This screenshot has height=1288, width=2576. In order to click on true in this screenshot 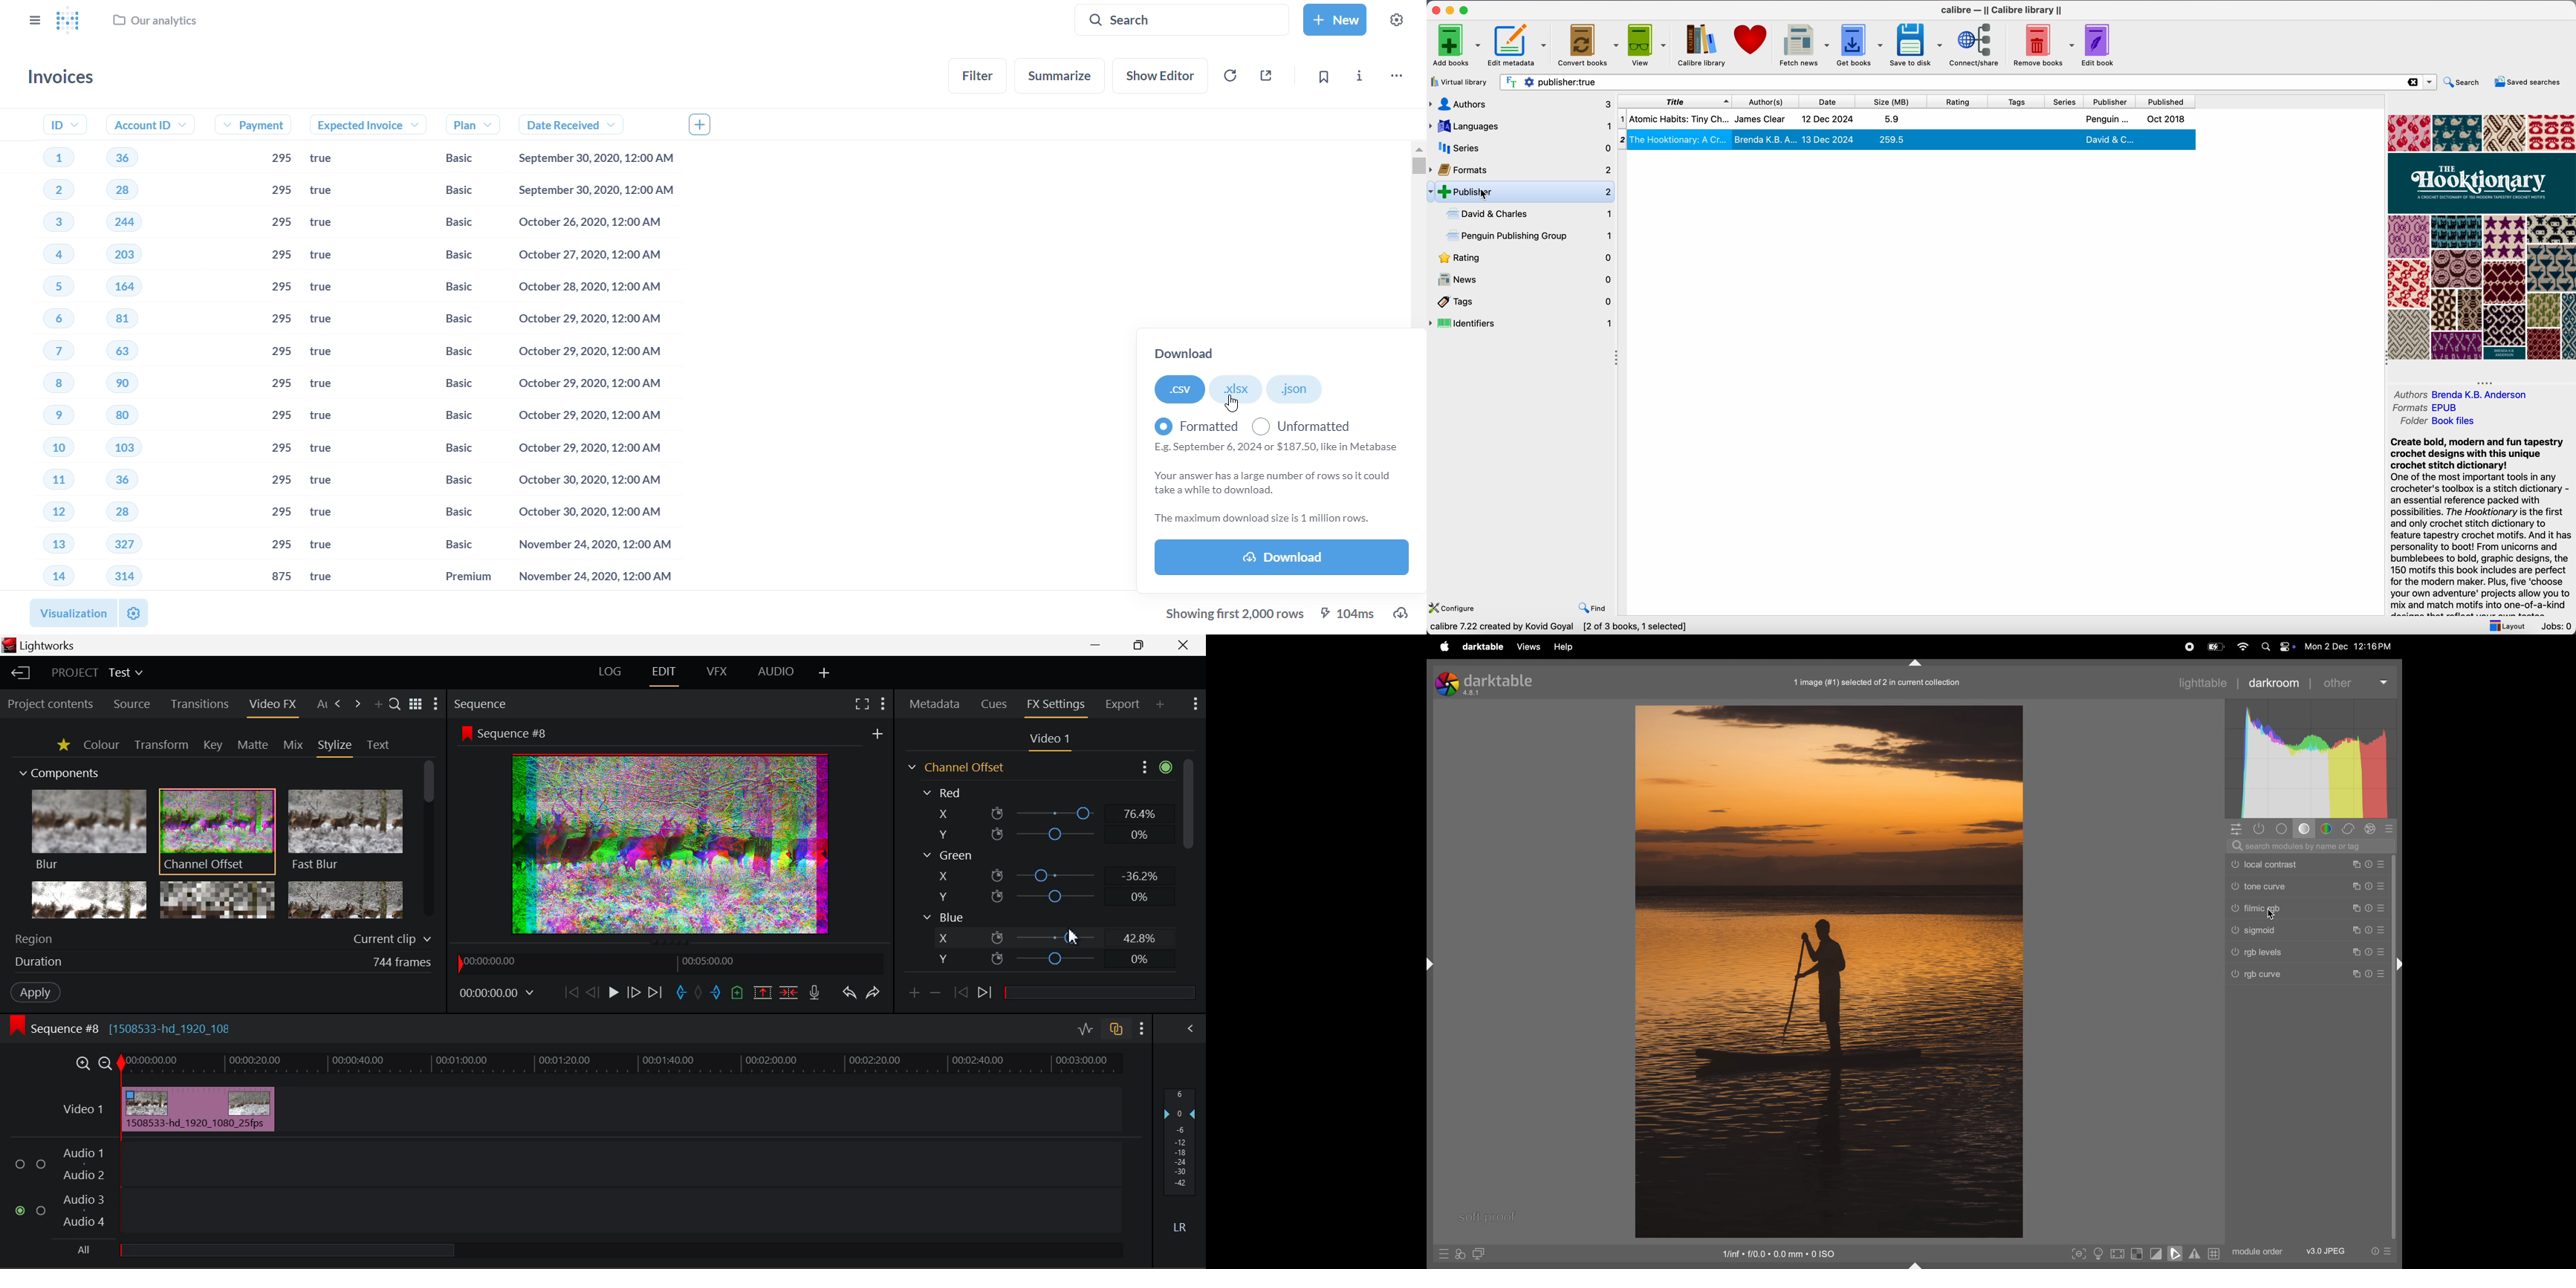, I will do `click(332, 318)`.